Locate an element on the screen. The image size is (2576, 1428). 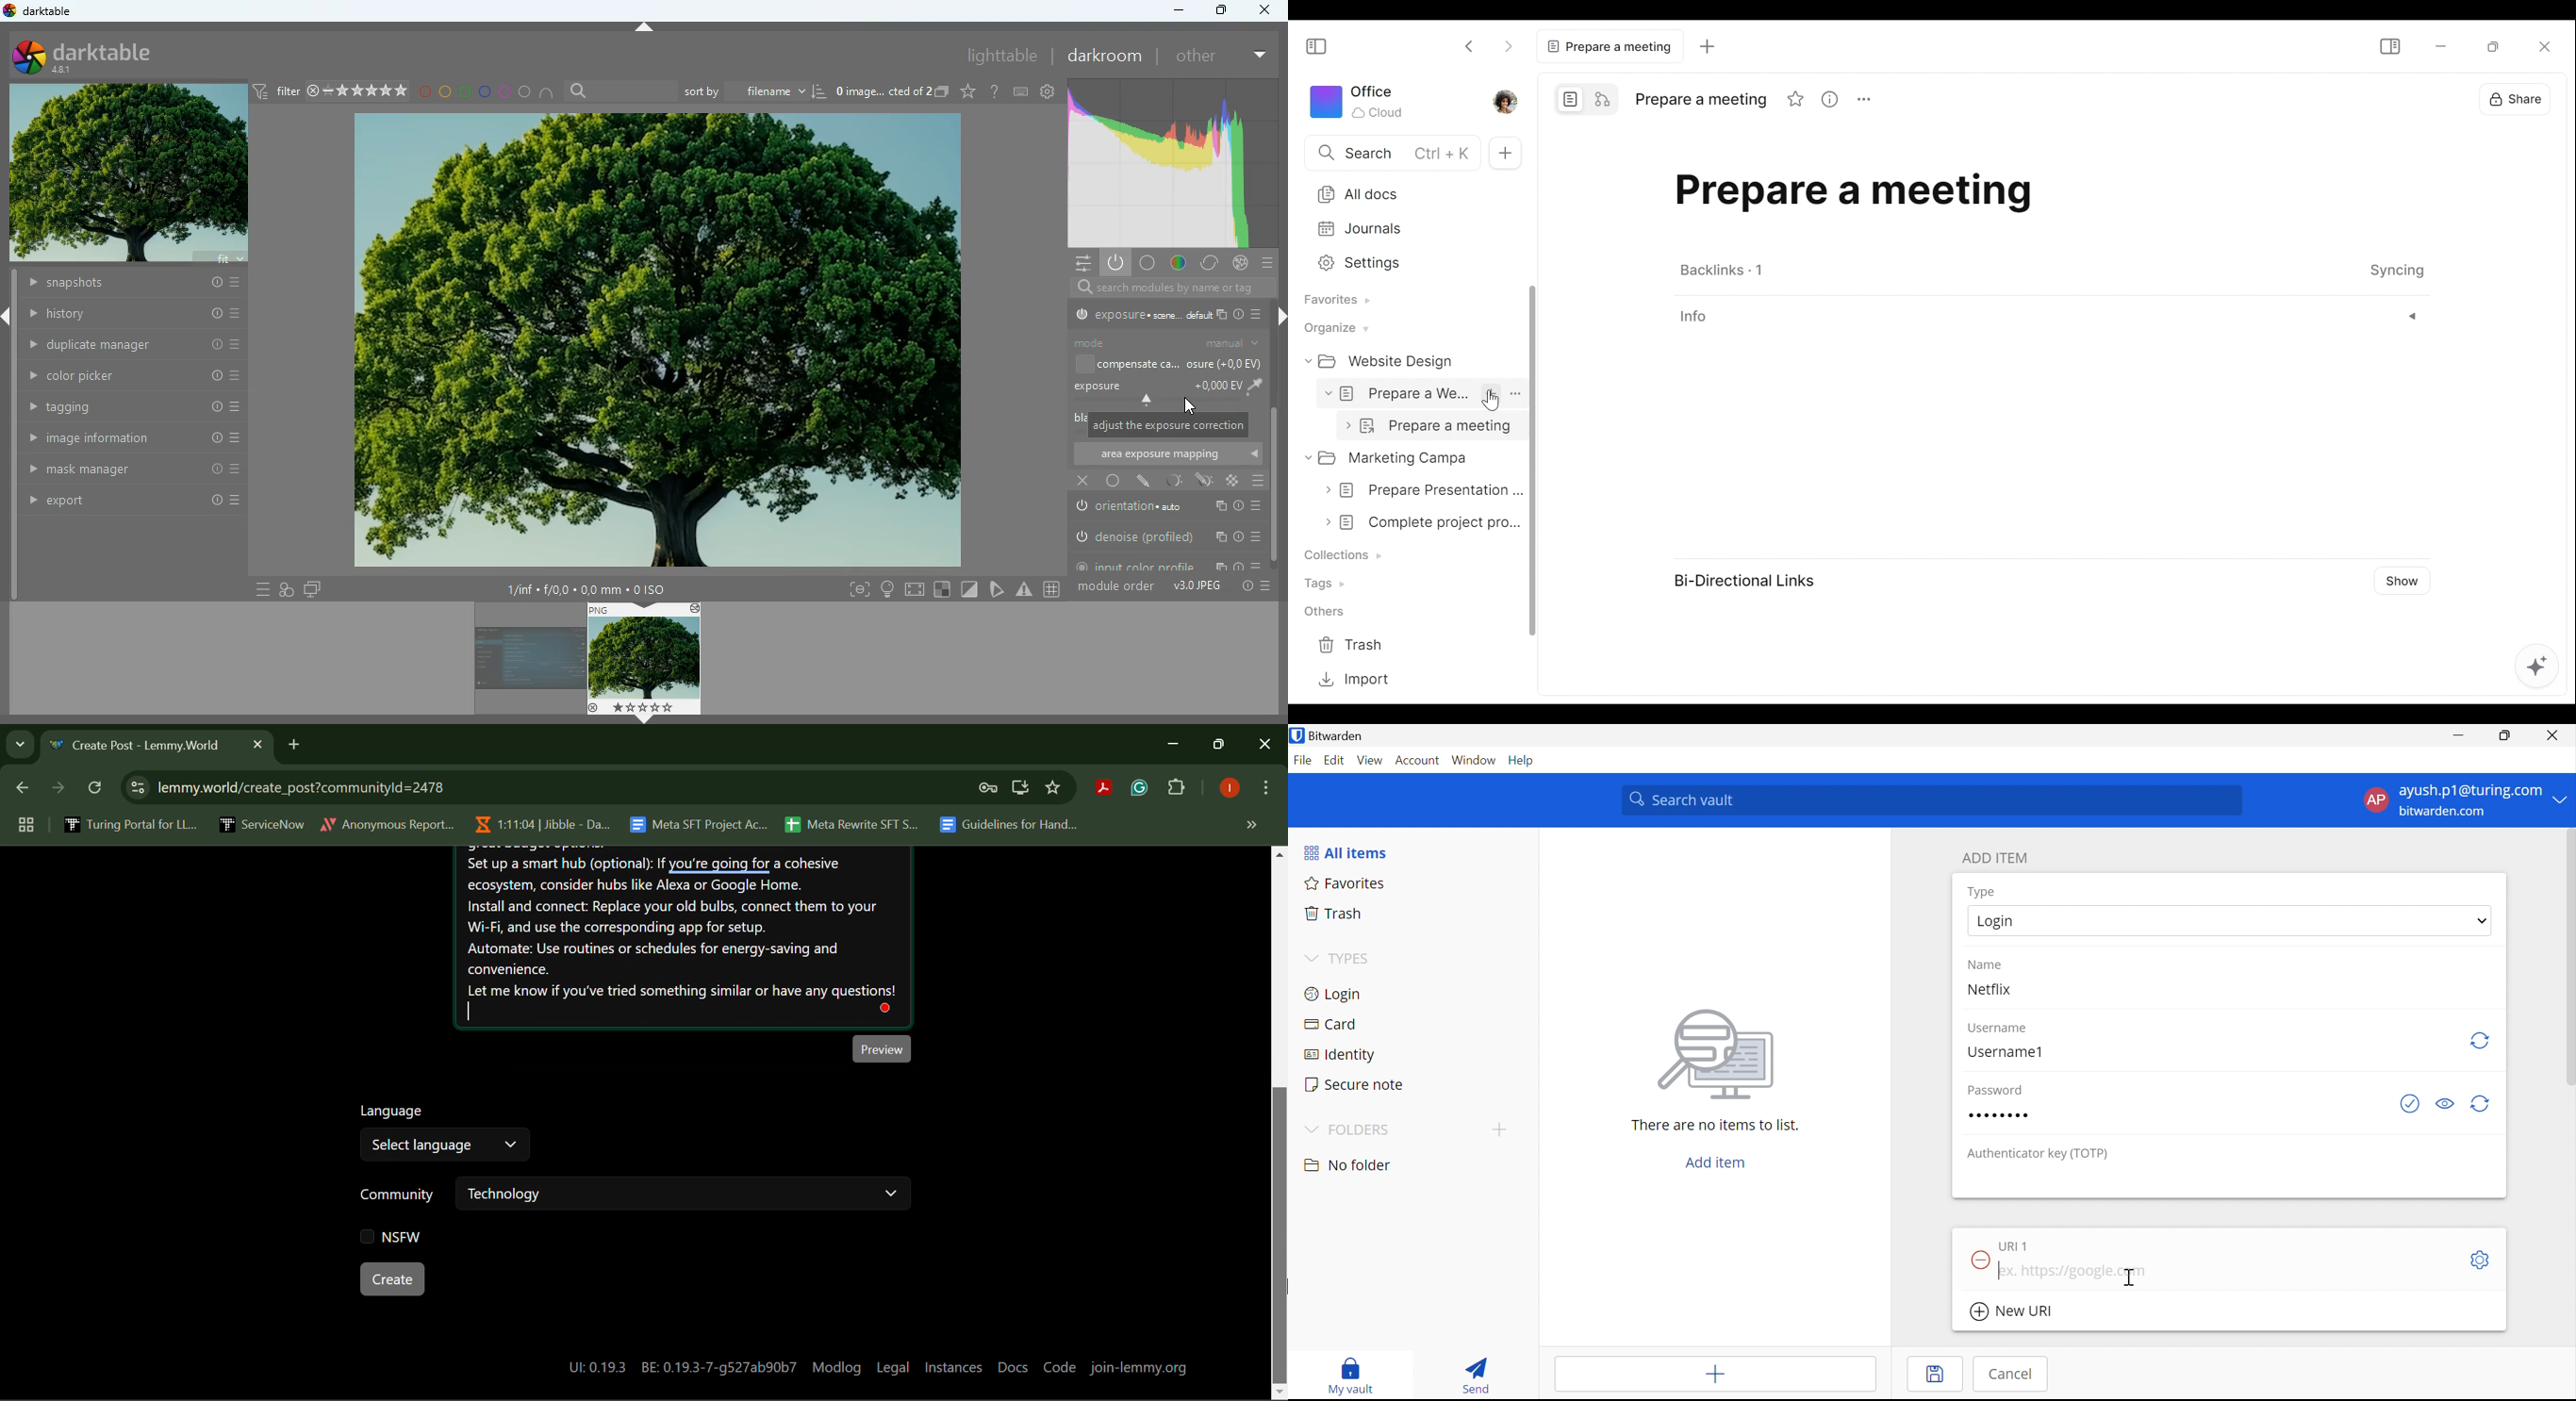
Secure note is located at coordinates (1356, 1083).